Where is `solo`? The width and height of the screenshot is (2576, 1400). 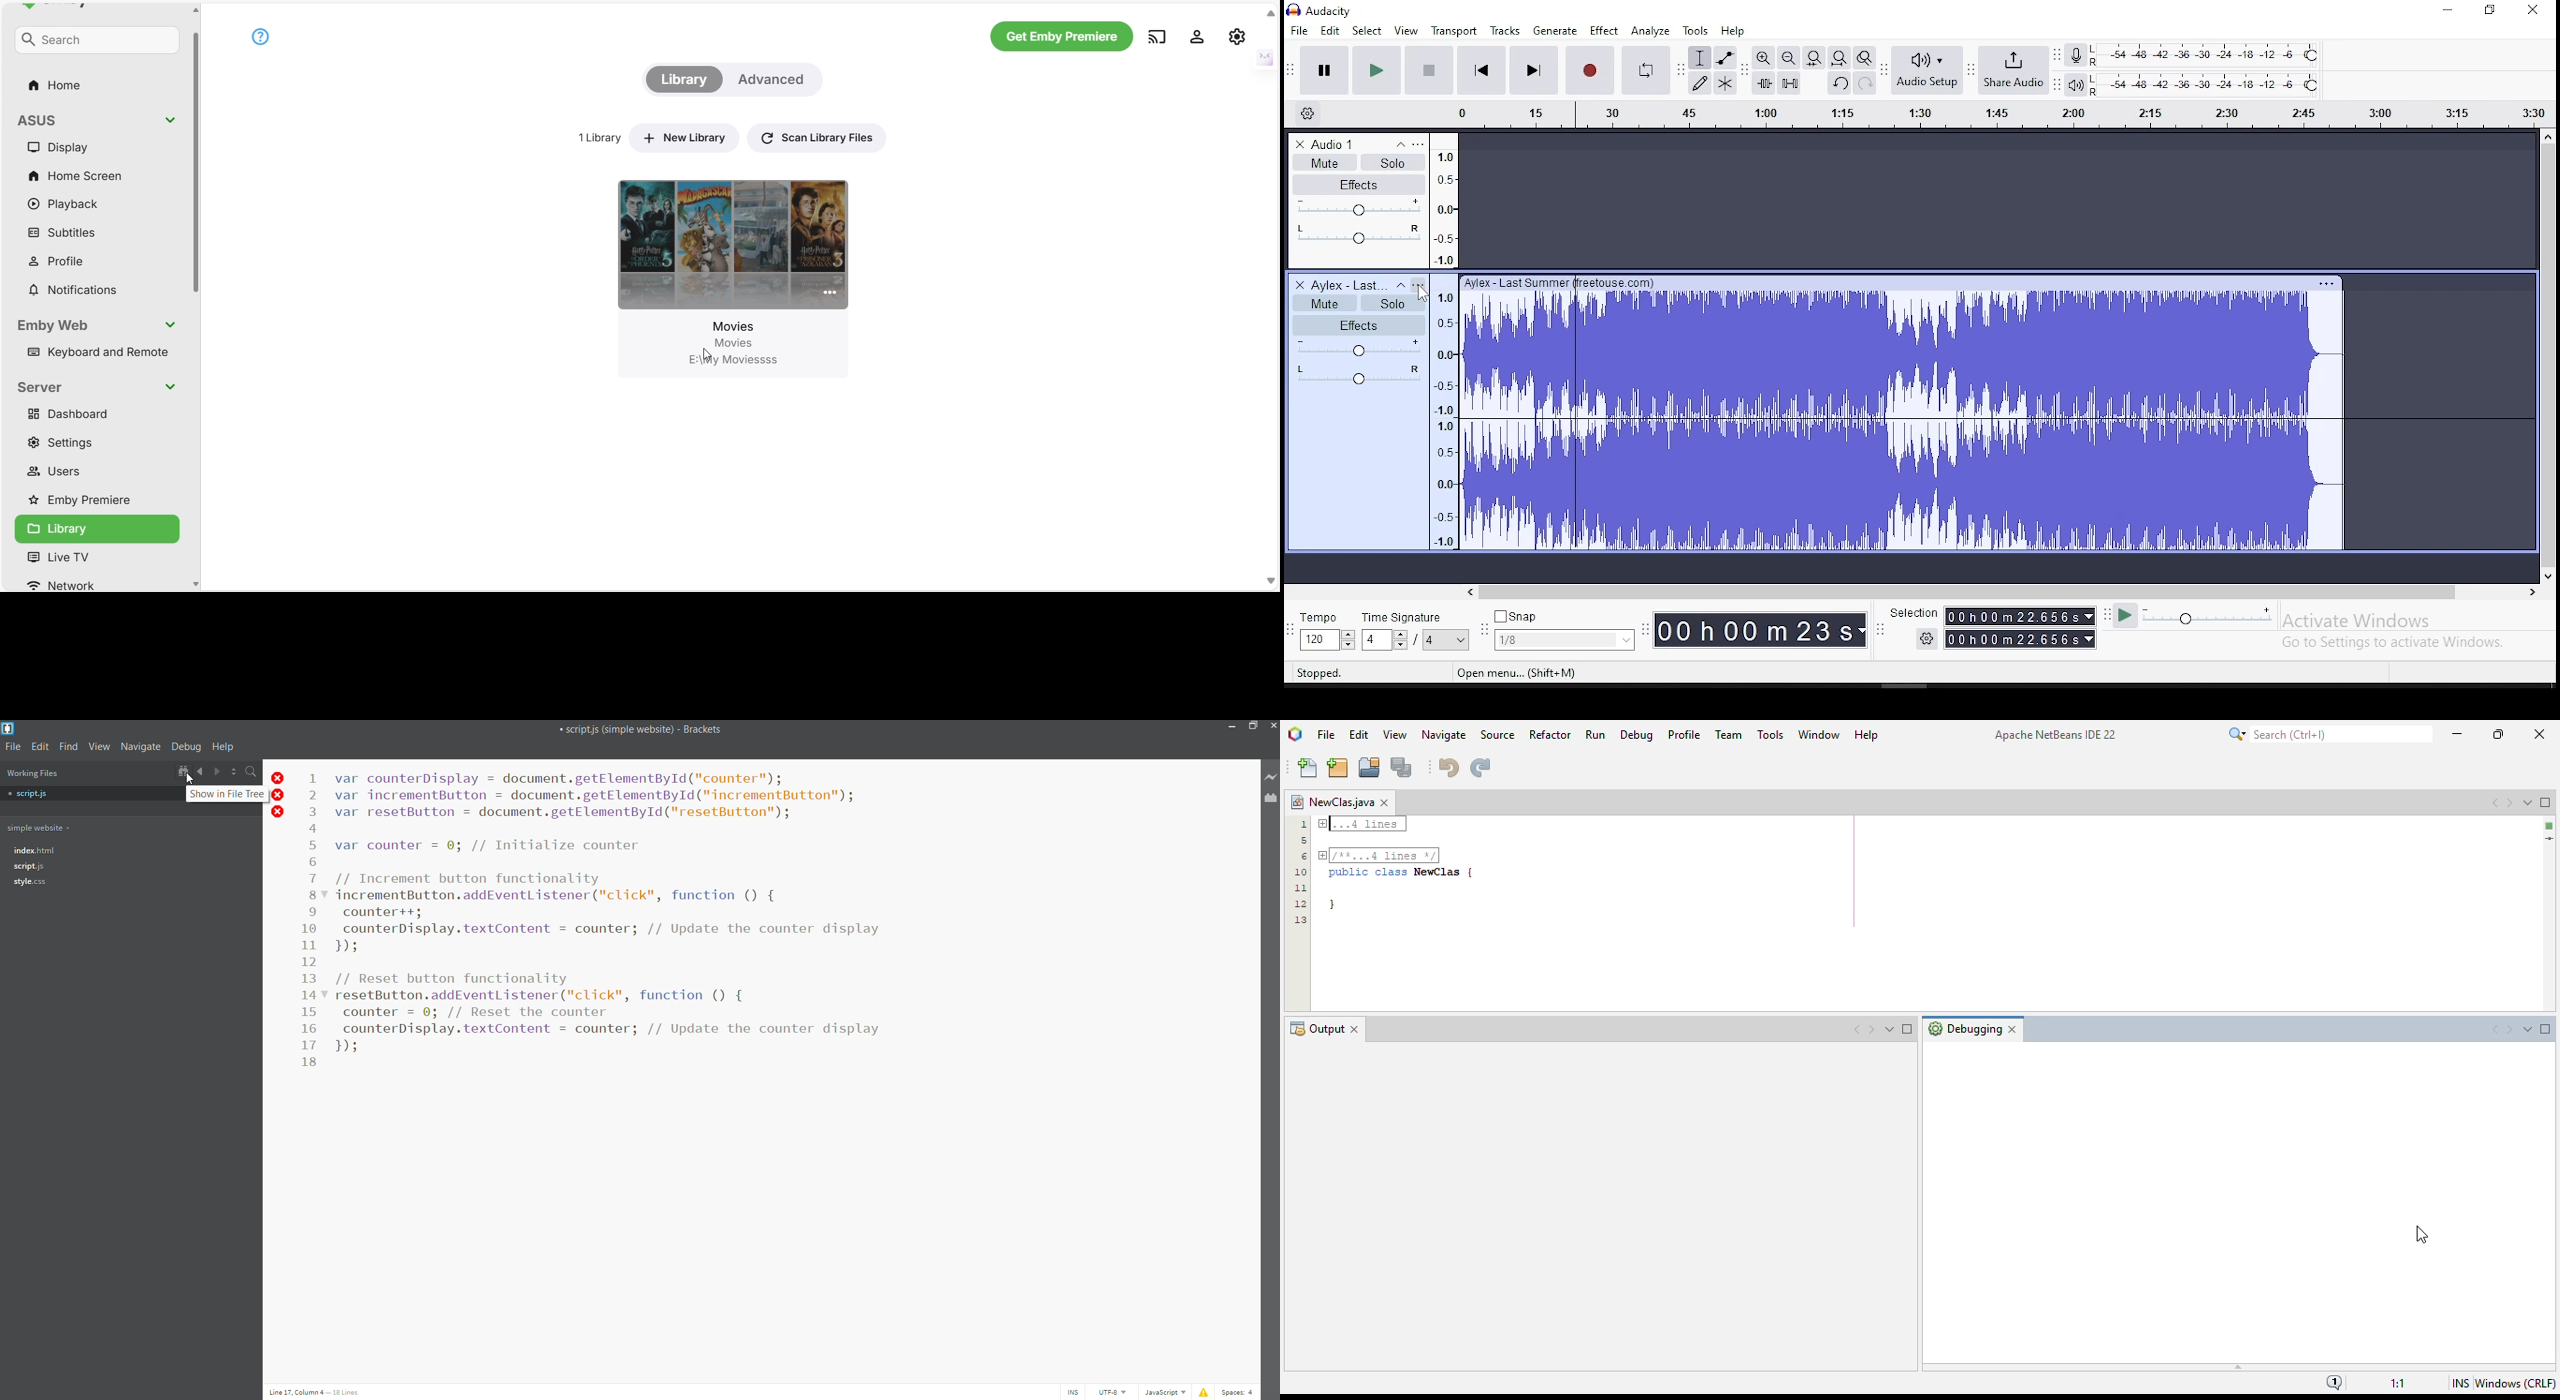
solo is located at coordinates (1393, 161).